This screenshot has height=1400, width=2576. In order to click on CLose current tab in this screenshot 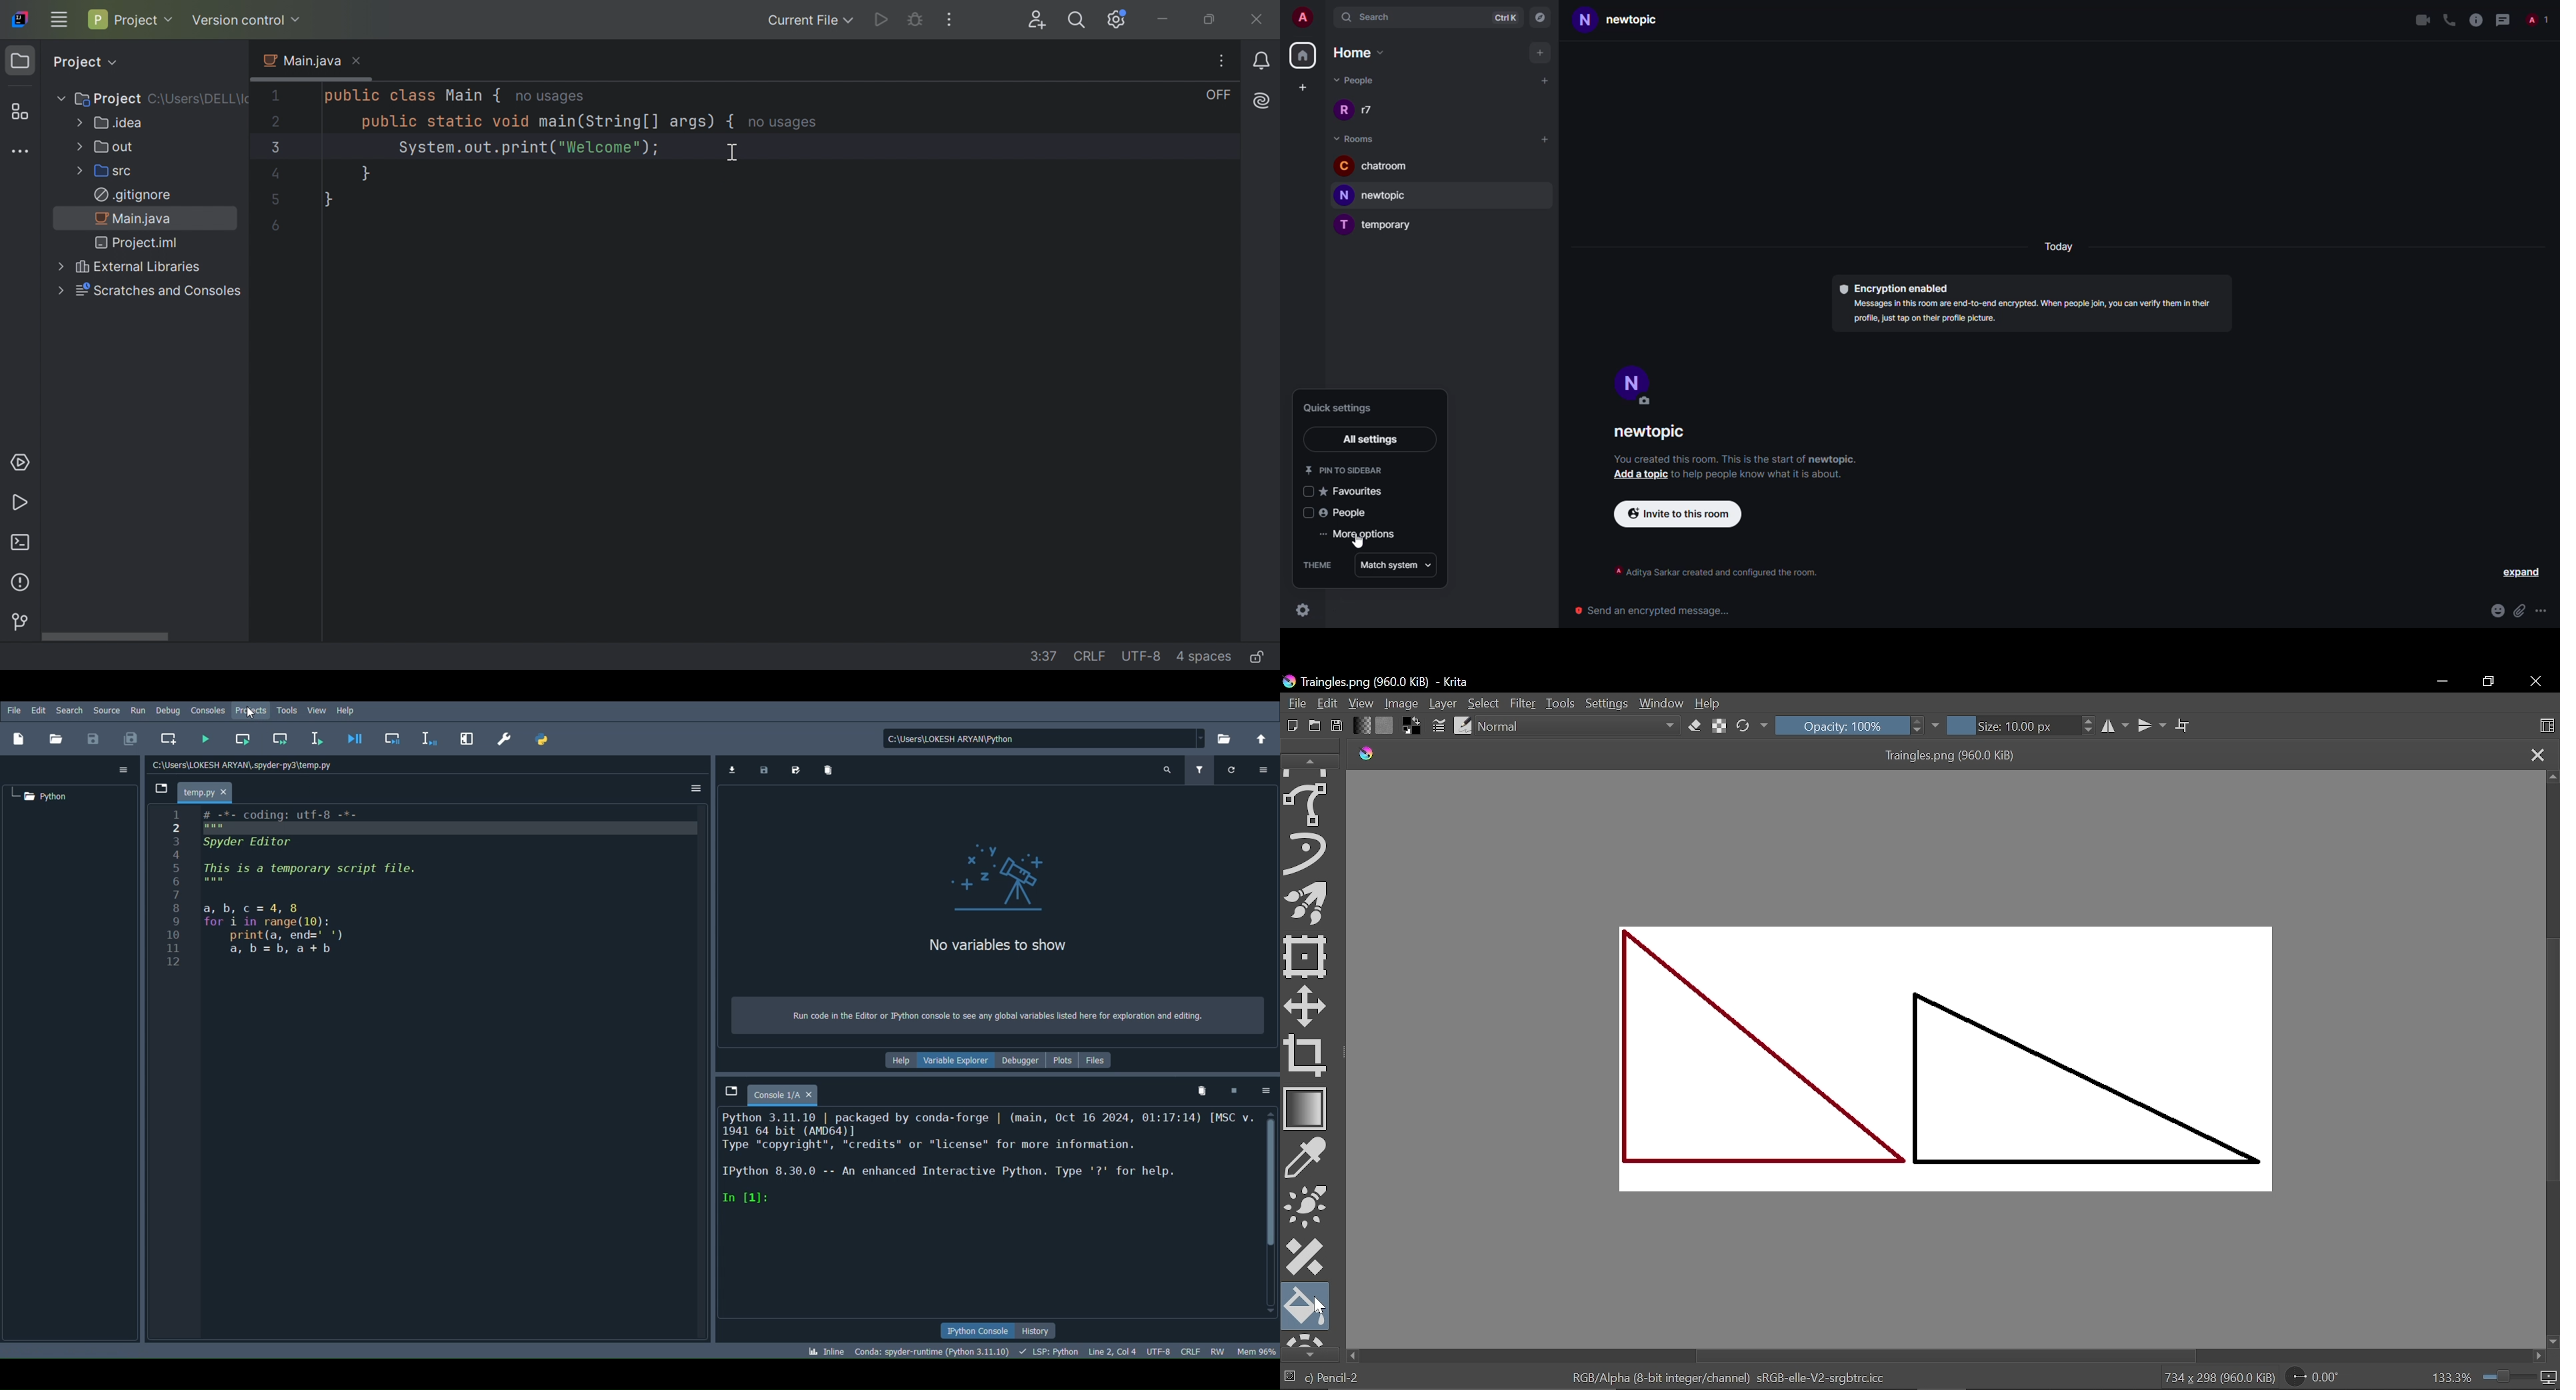, I will do `click(2538, 756)`.